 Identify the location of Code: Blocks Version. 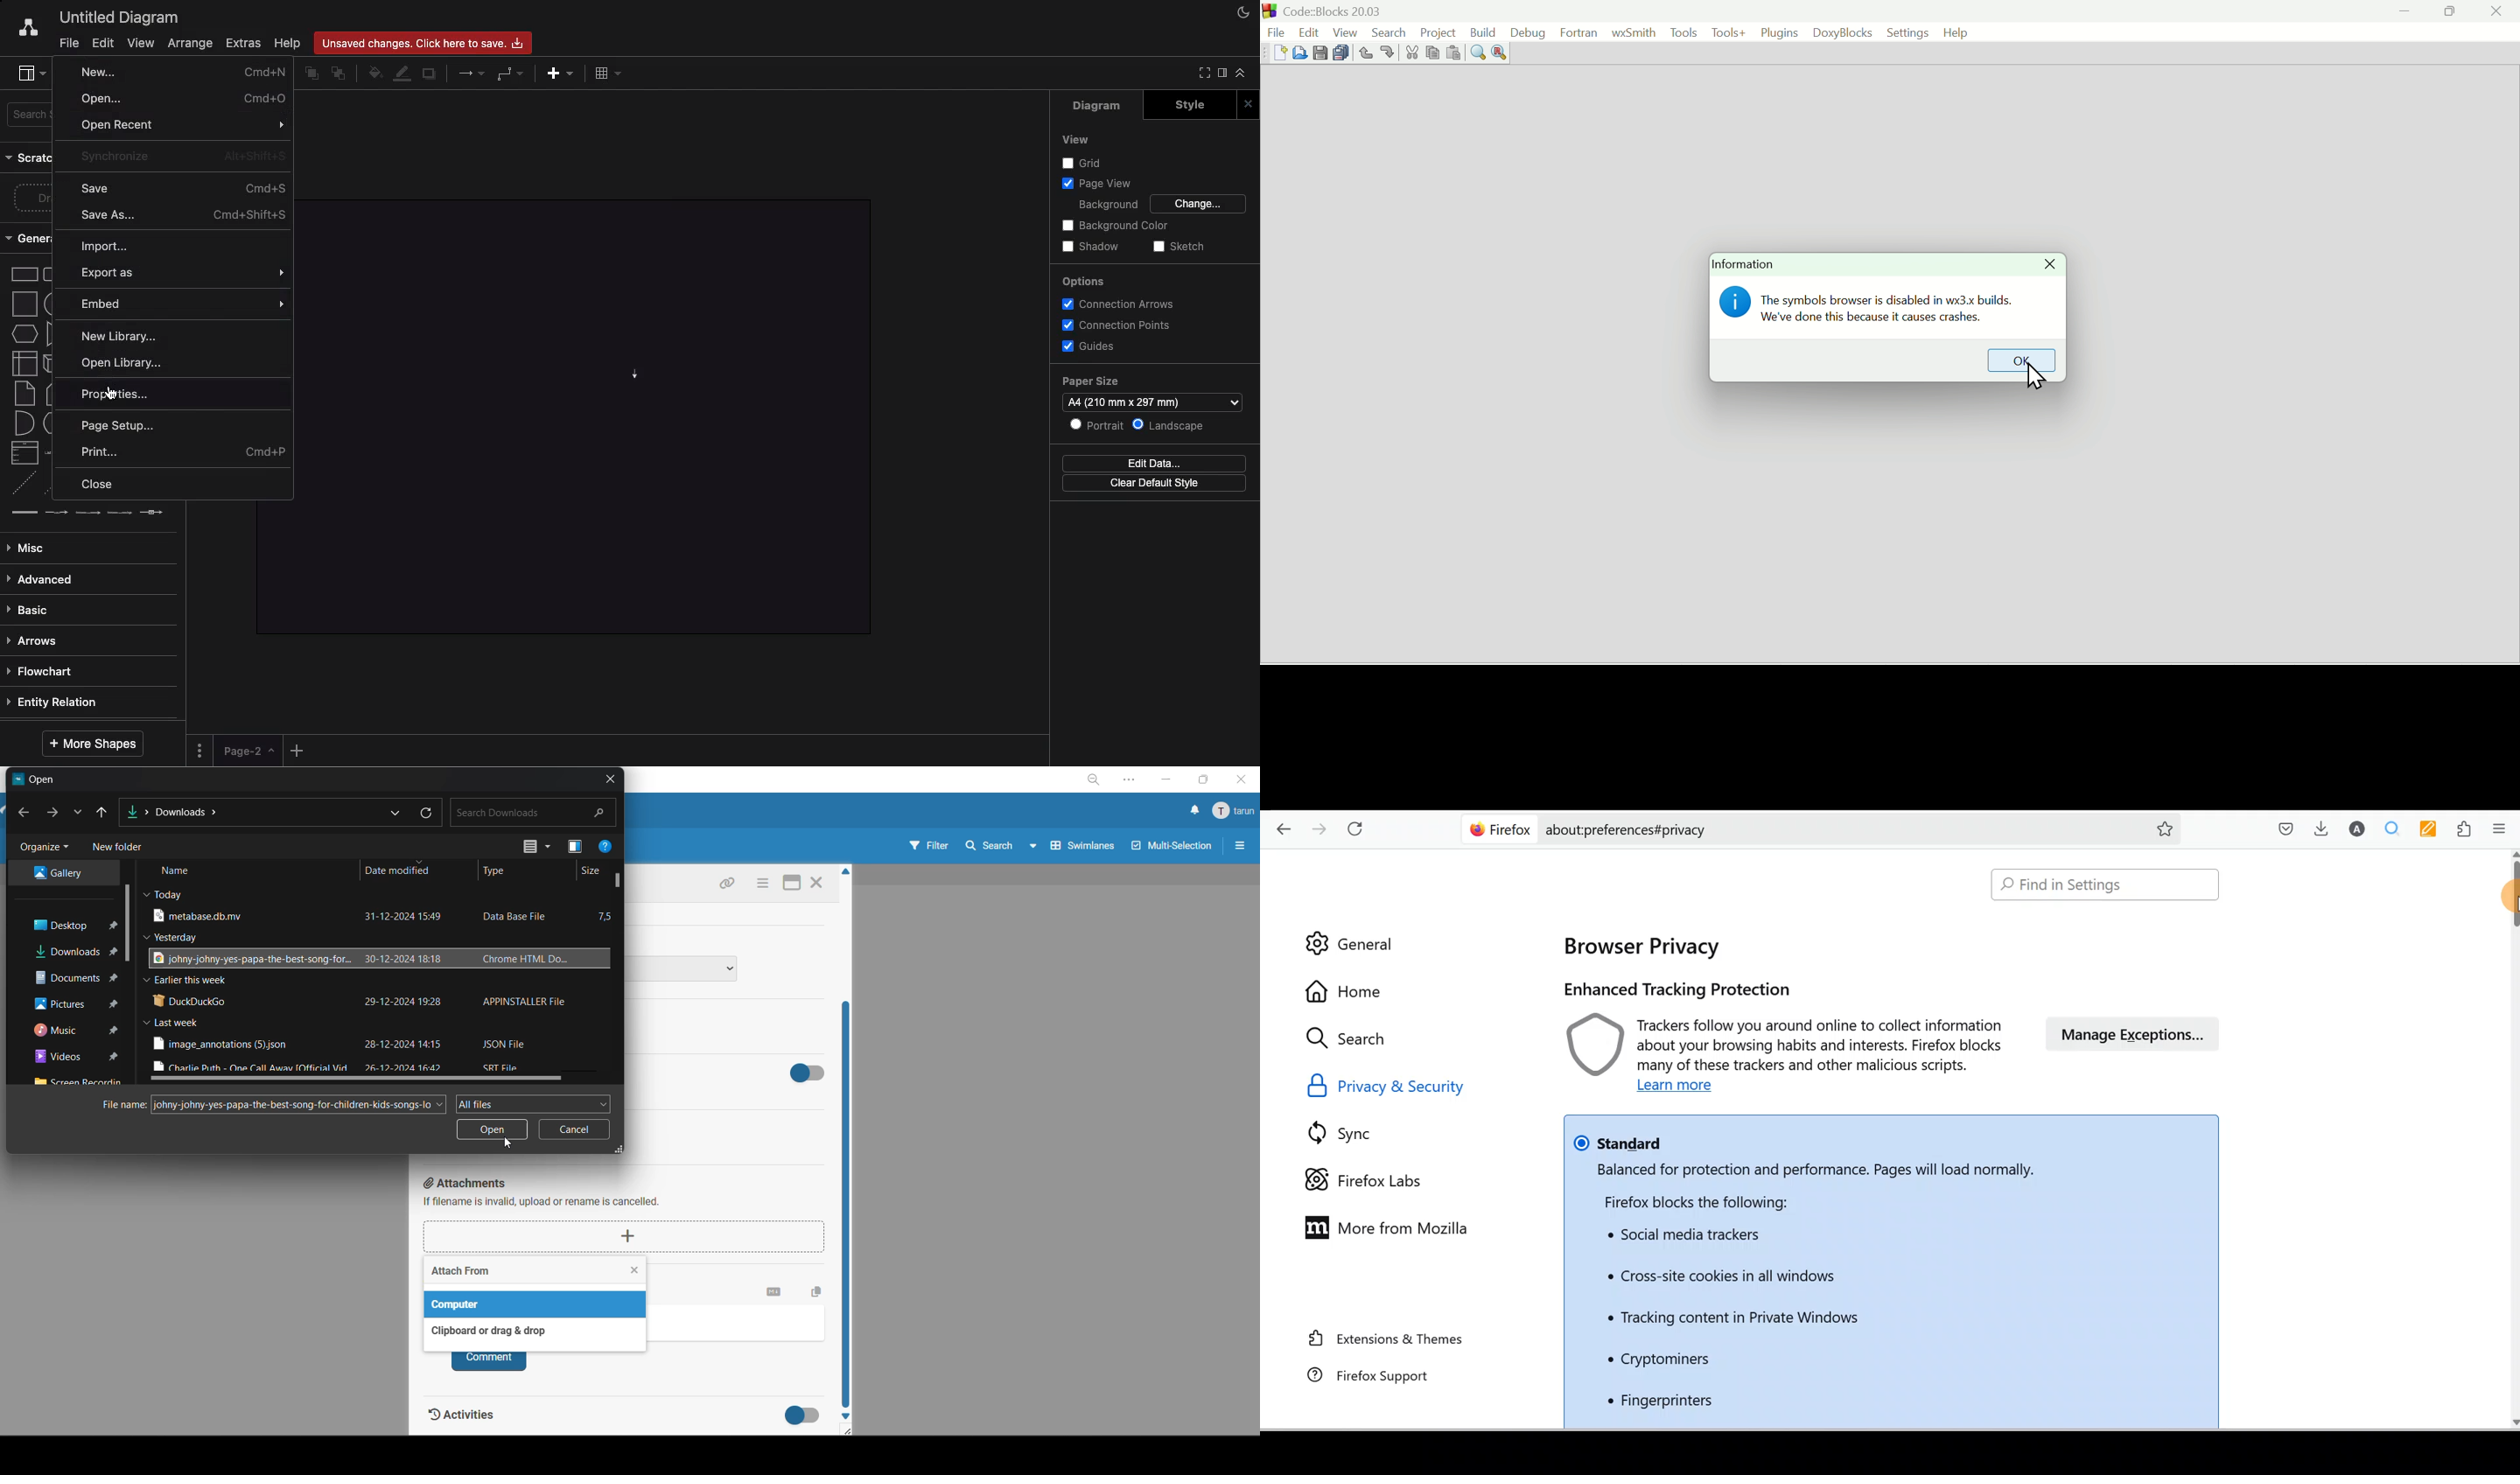
(1335, 9).